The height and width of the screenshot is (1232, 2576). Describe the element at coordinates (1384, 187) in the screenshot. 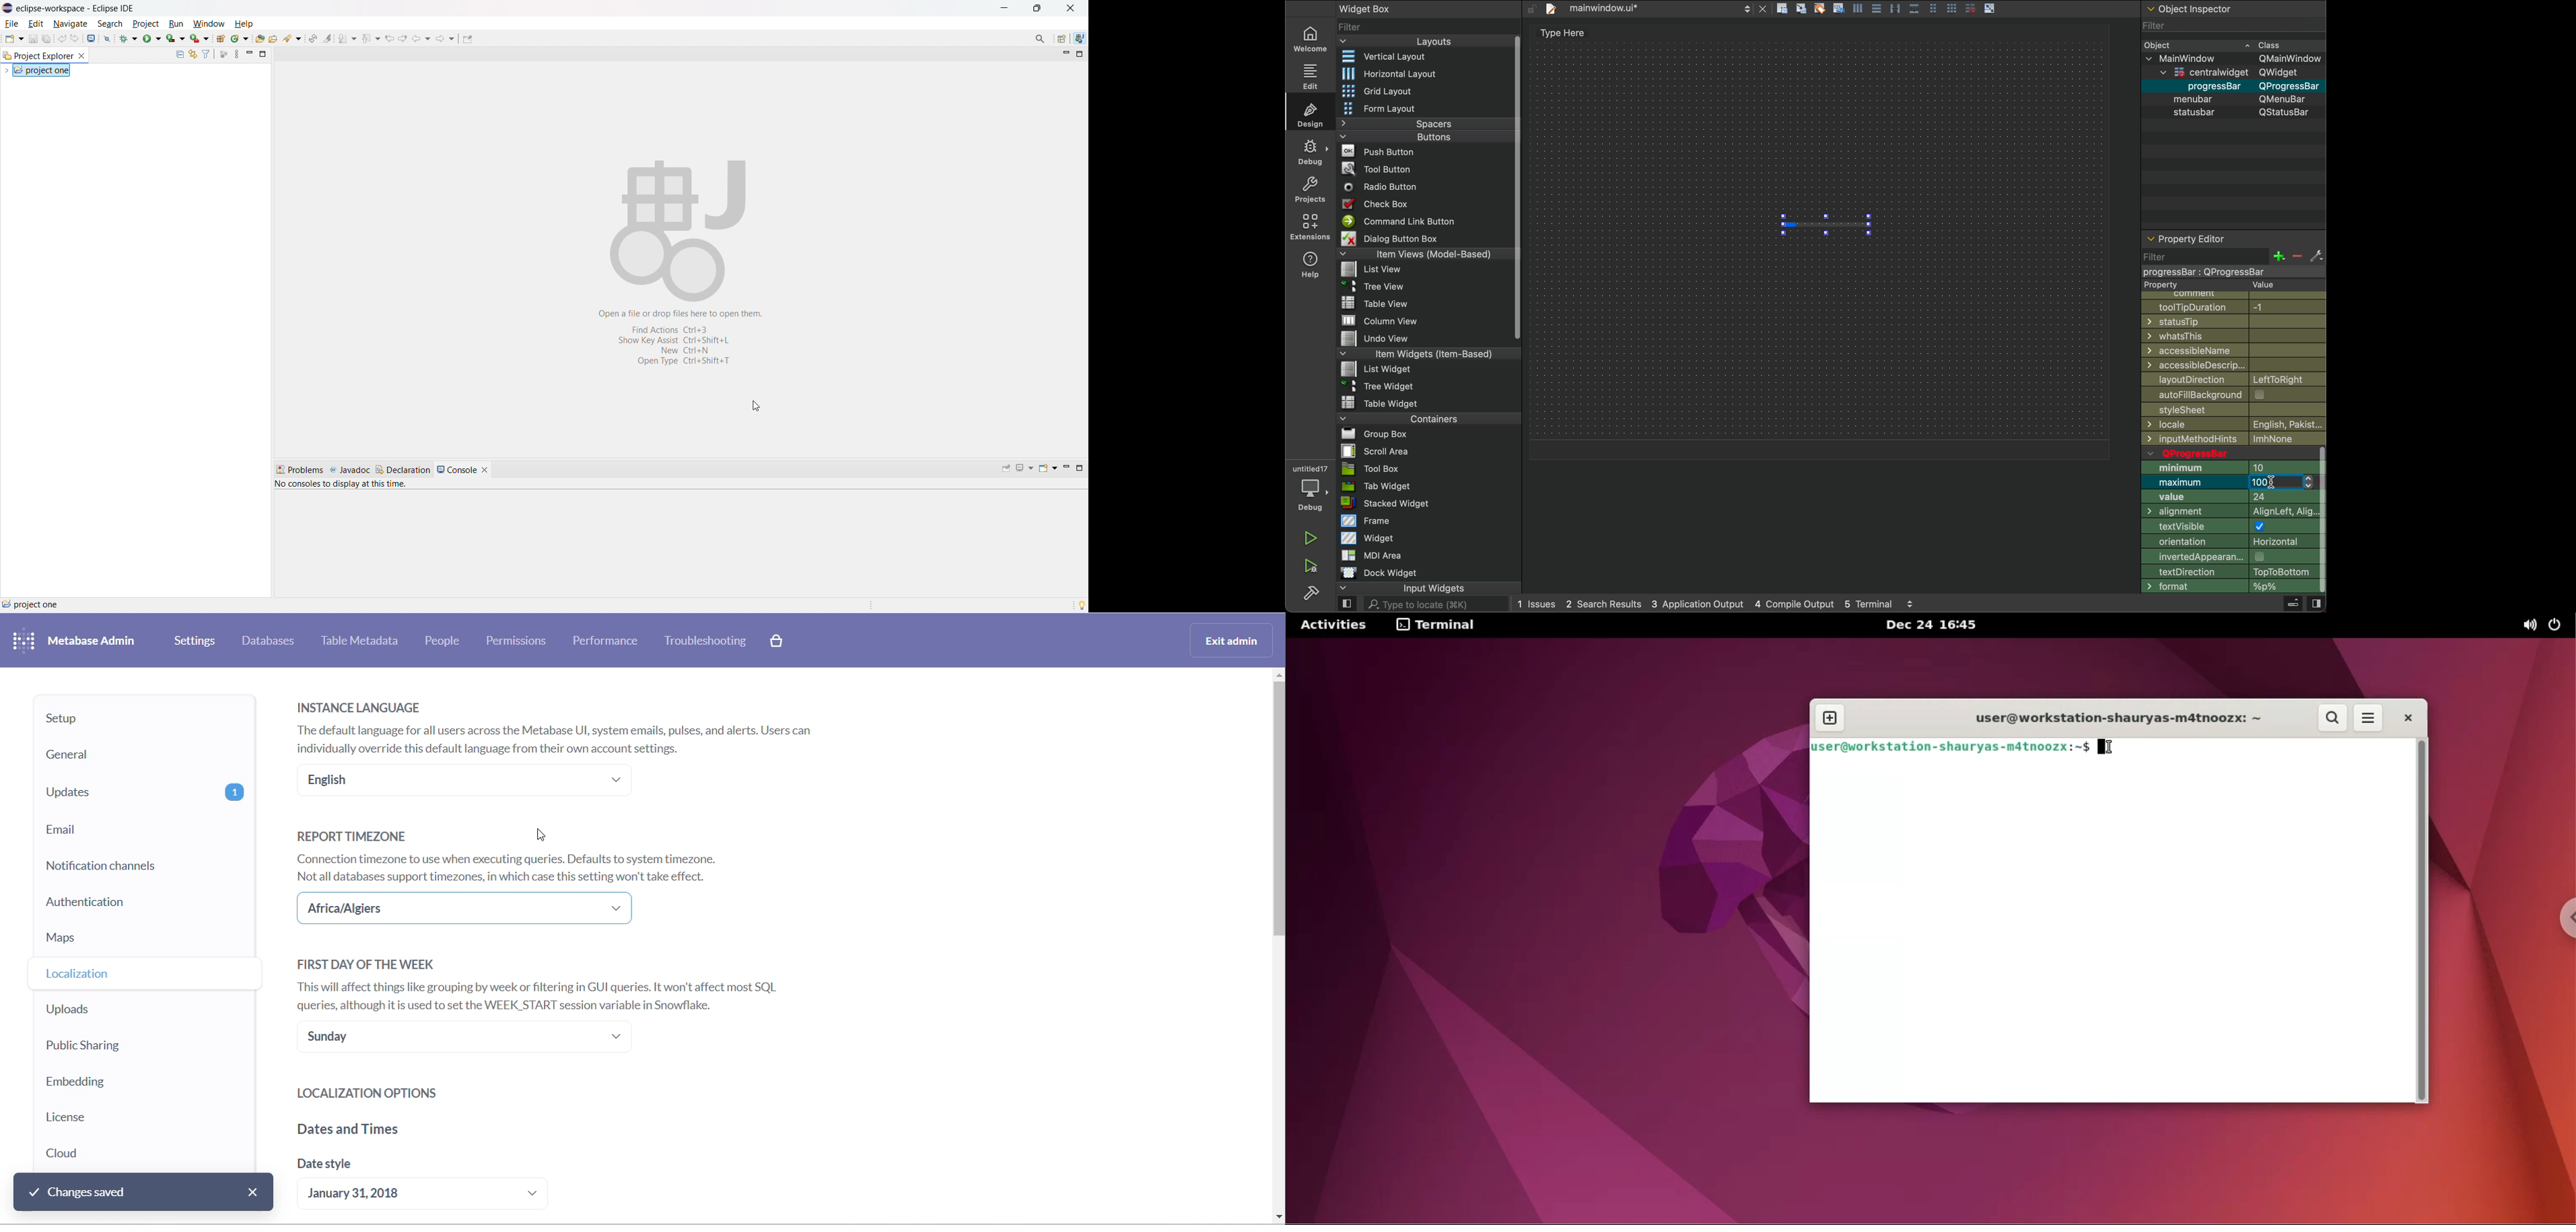

I see `Radio Button` at that location.